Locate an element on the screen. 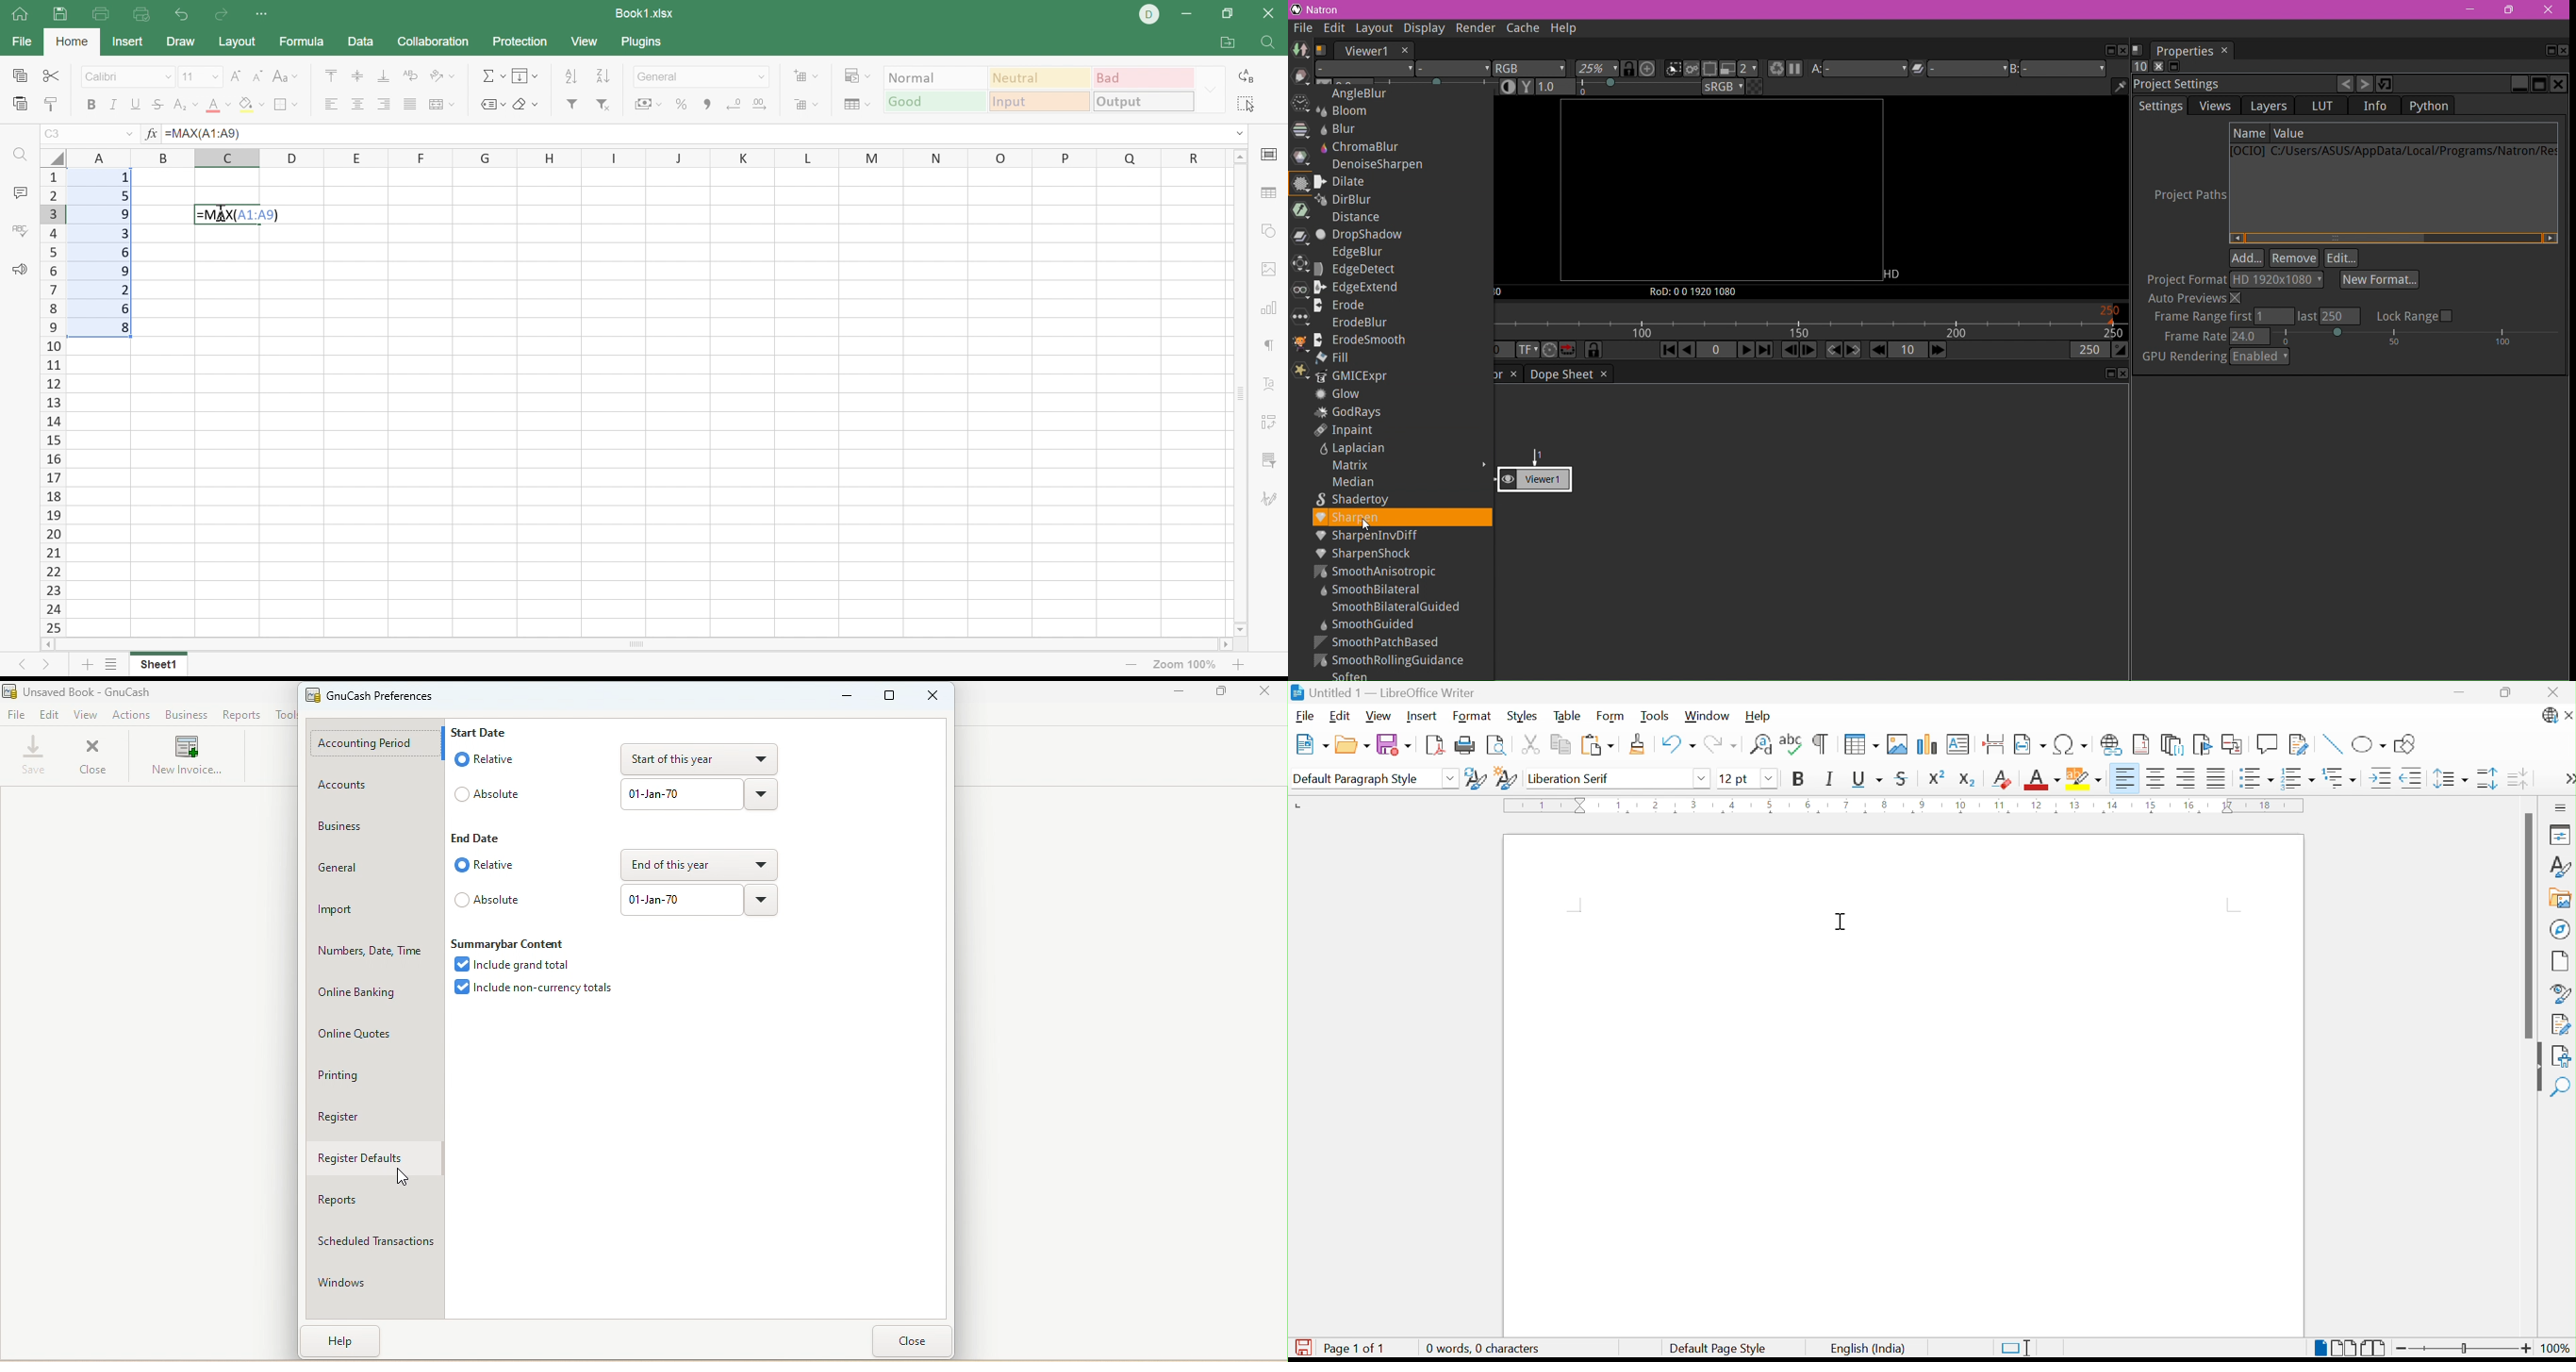  Last farme is located at coordinates (1764, 351).